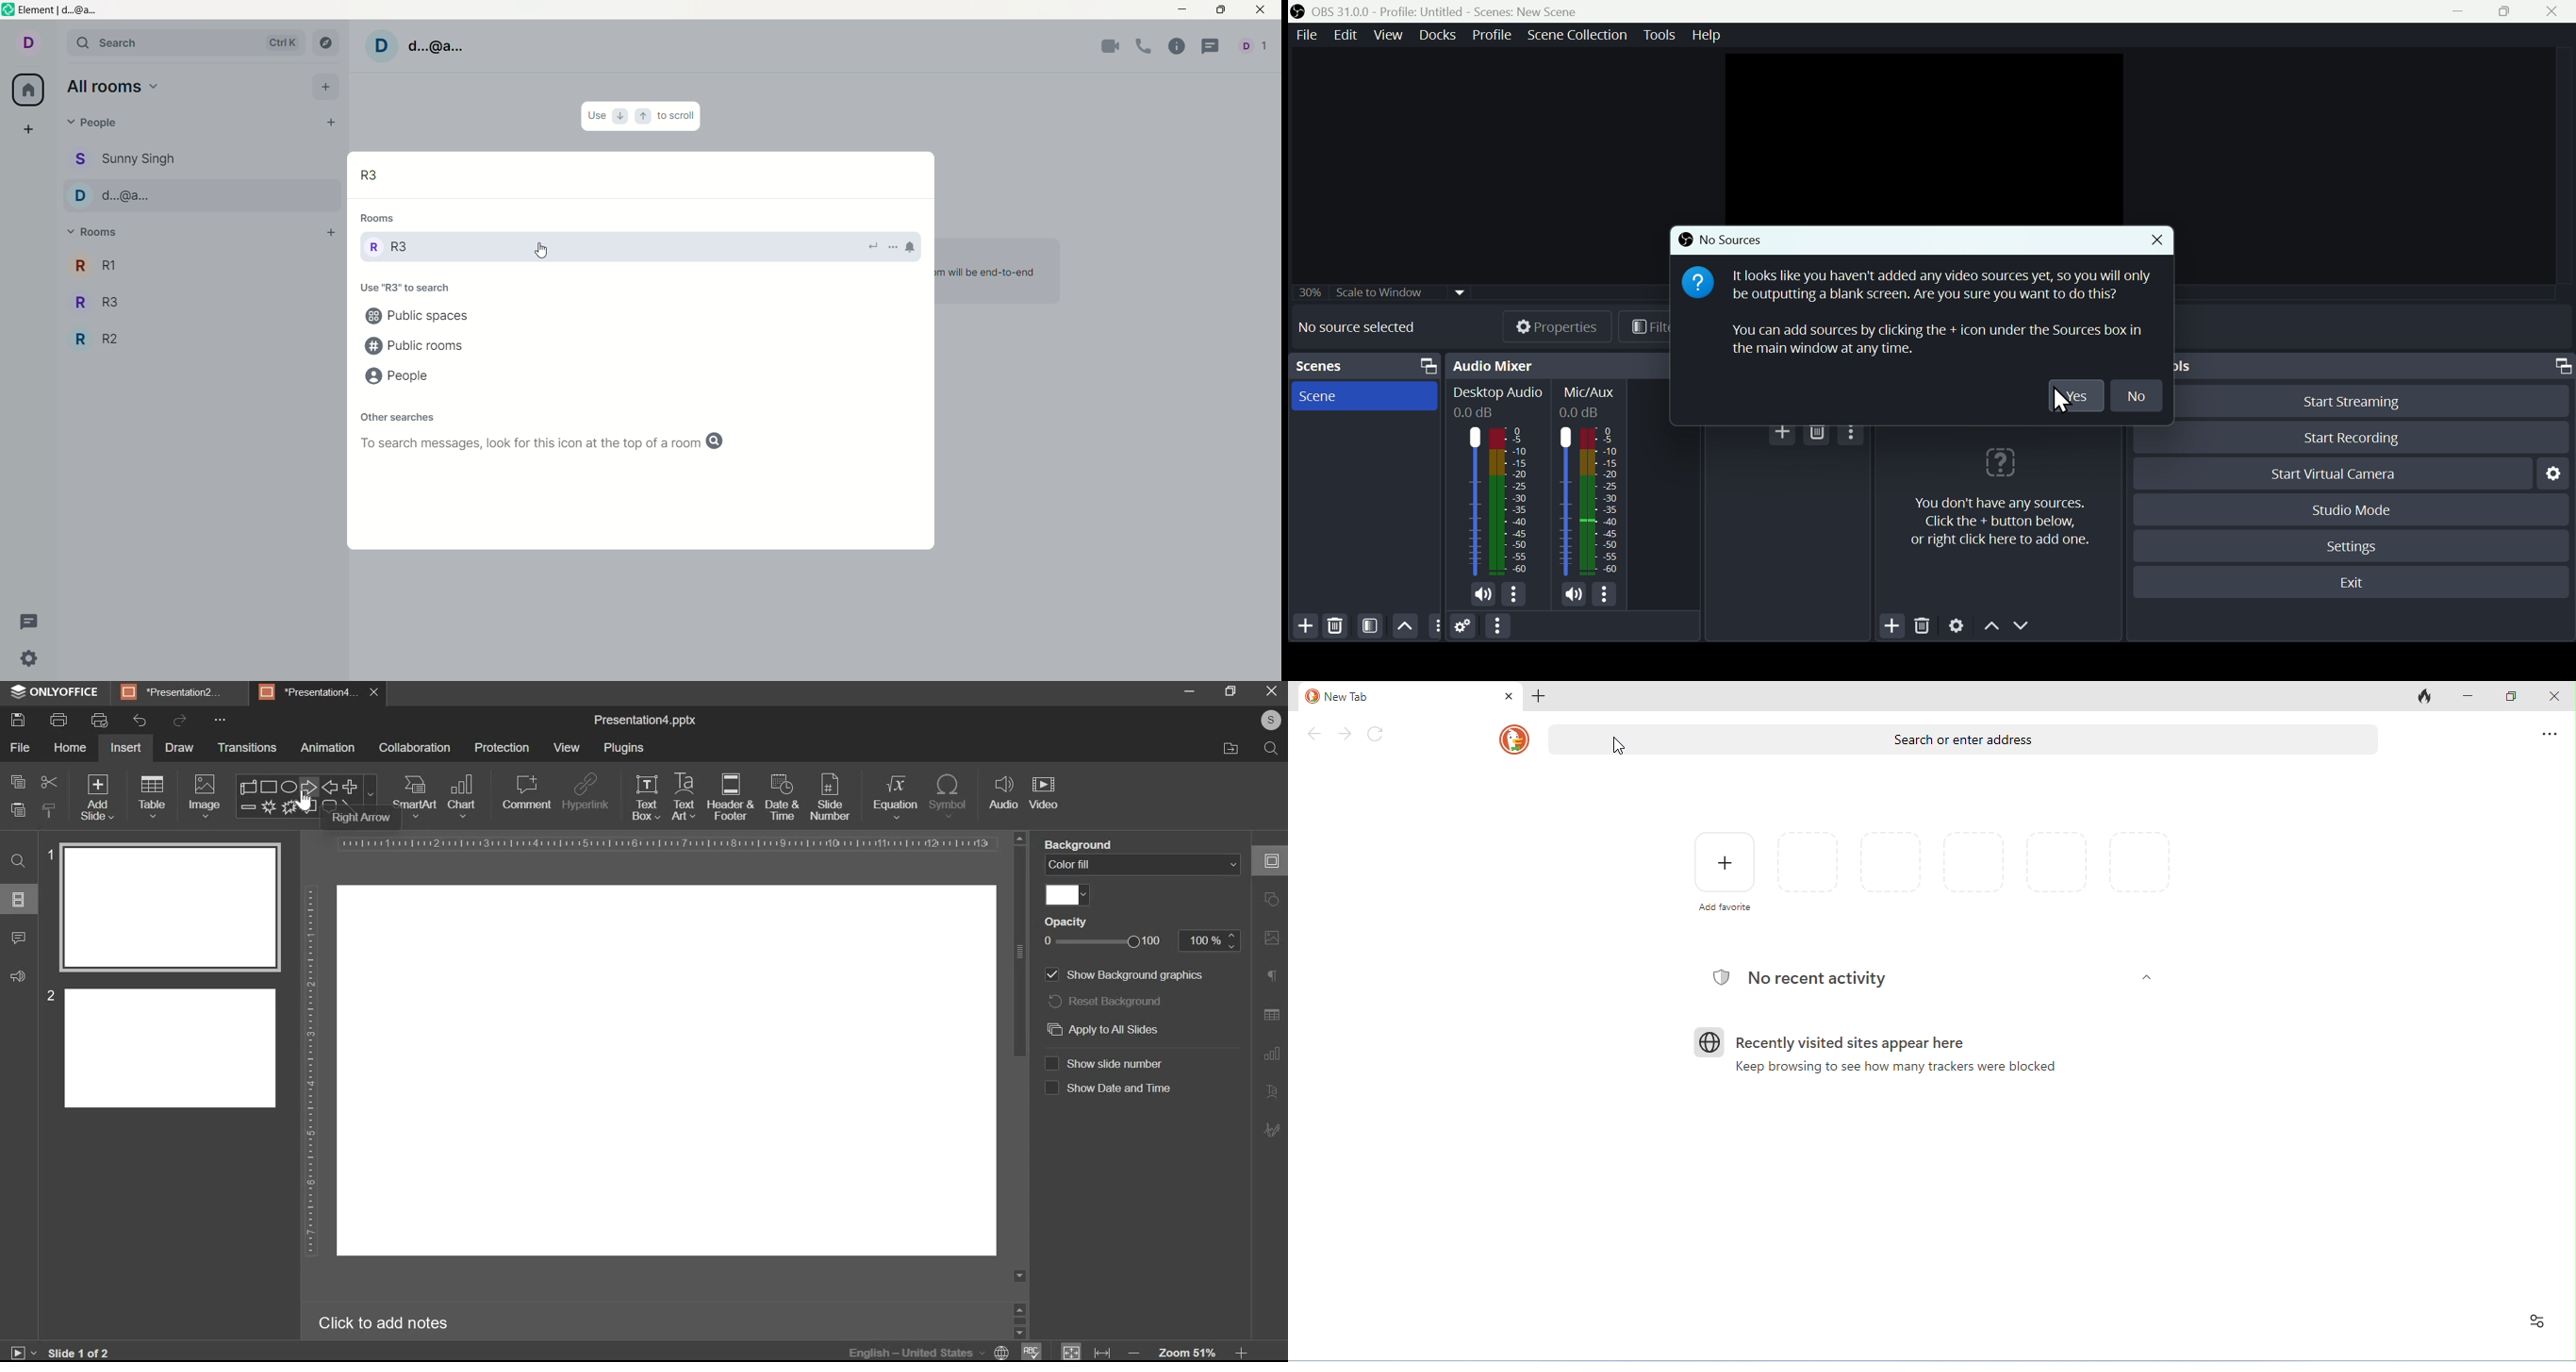  I want to click on home, so click(70, 748).